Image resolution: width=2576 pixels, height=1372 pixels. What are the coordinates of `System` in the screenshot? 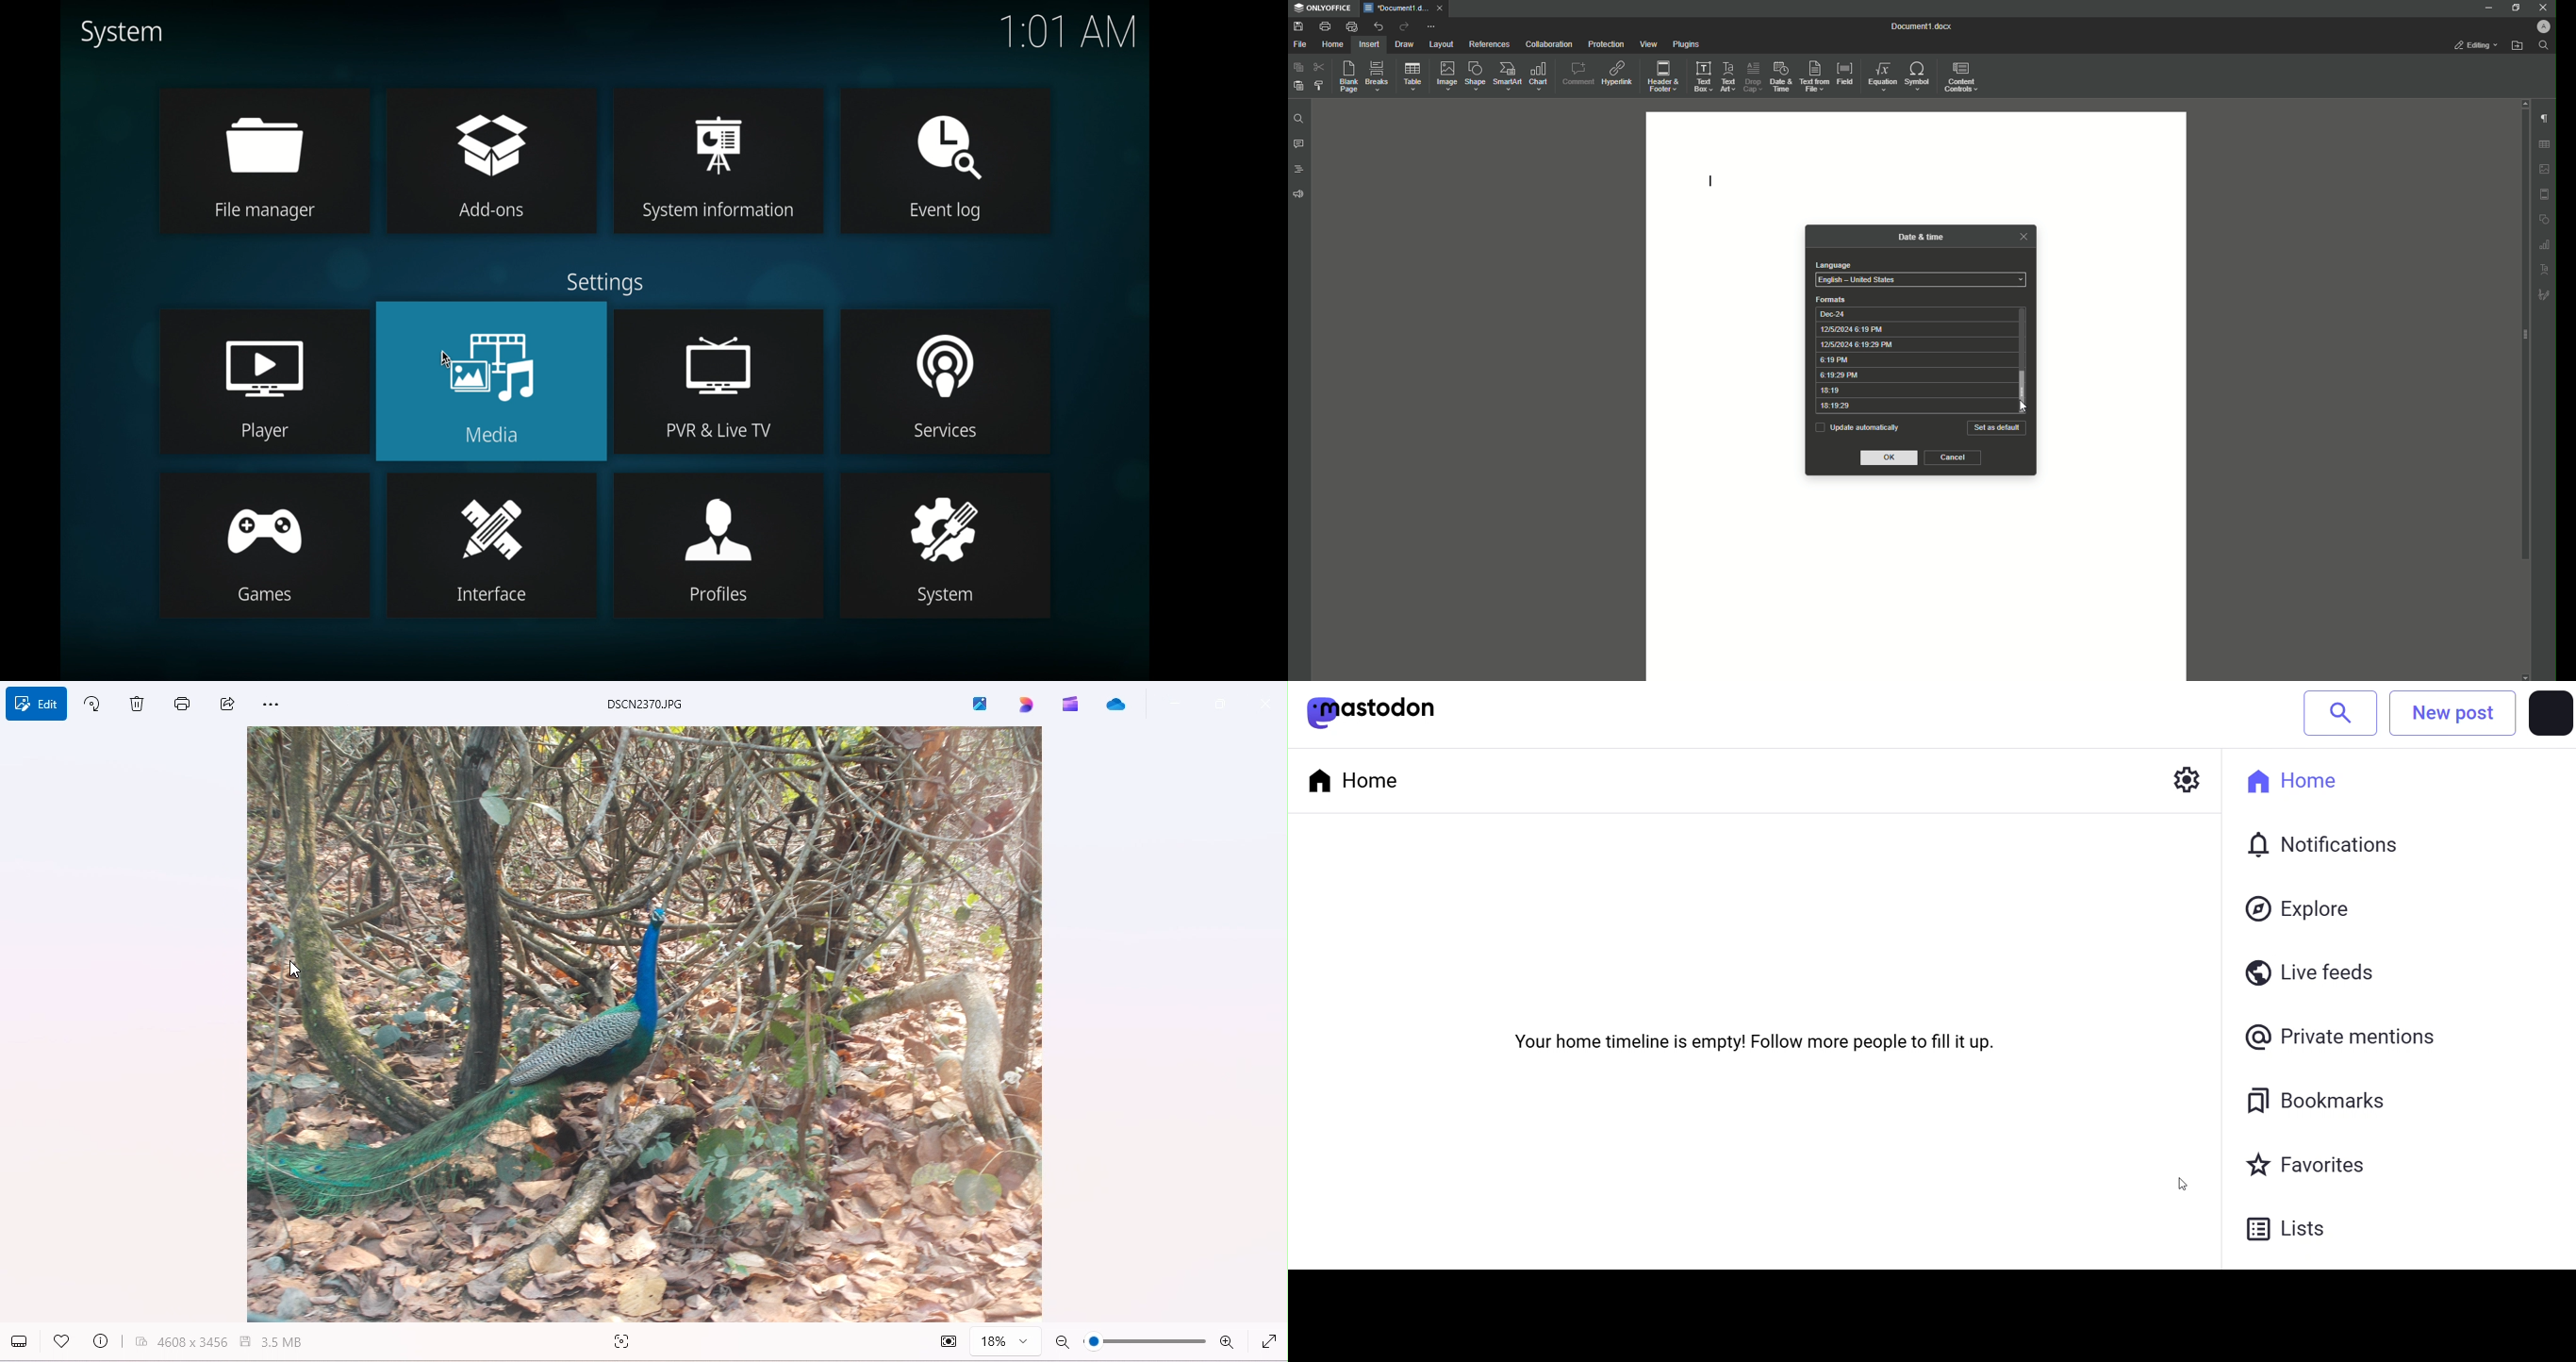 It's located at (937, 593).